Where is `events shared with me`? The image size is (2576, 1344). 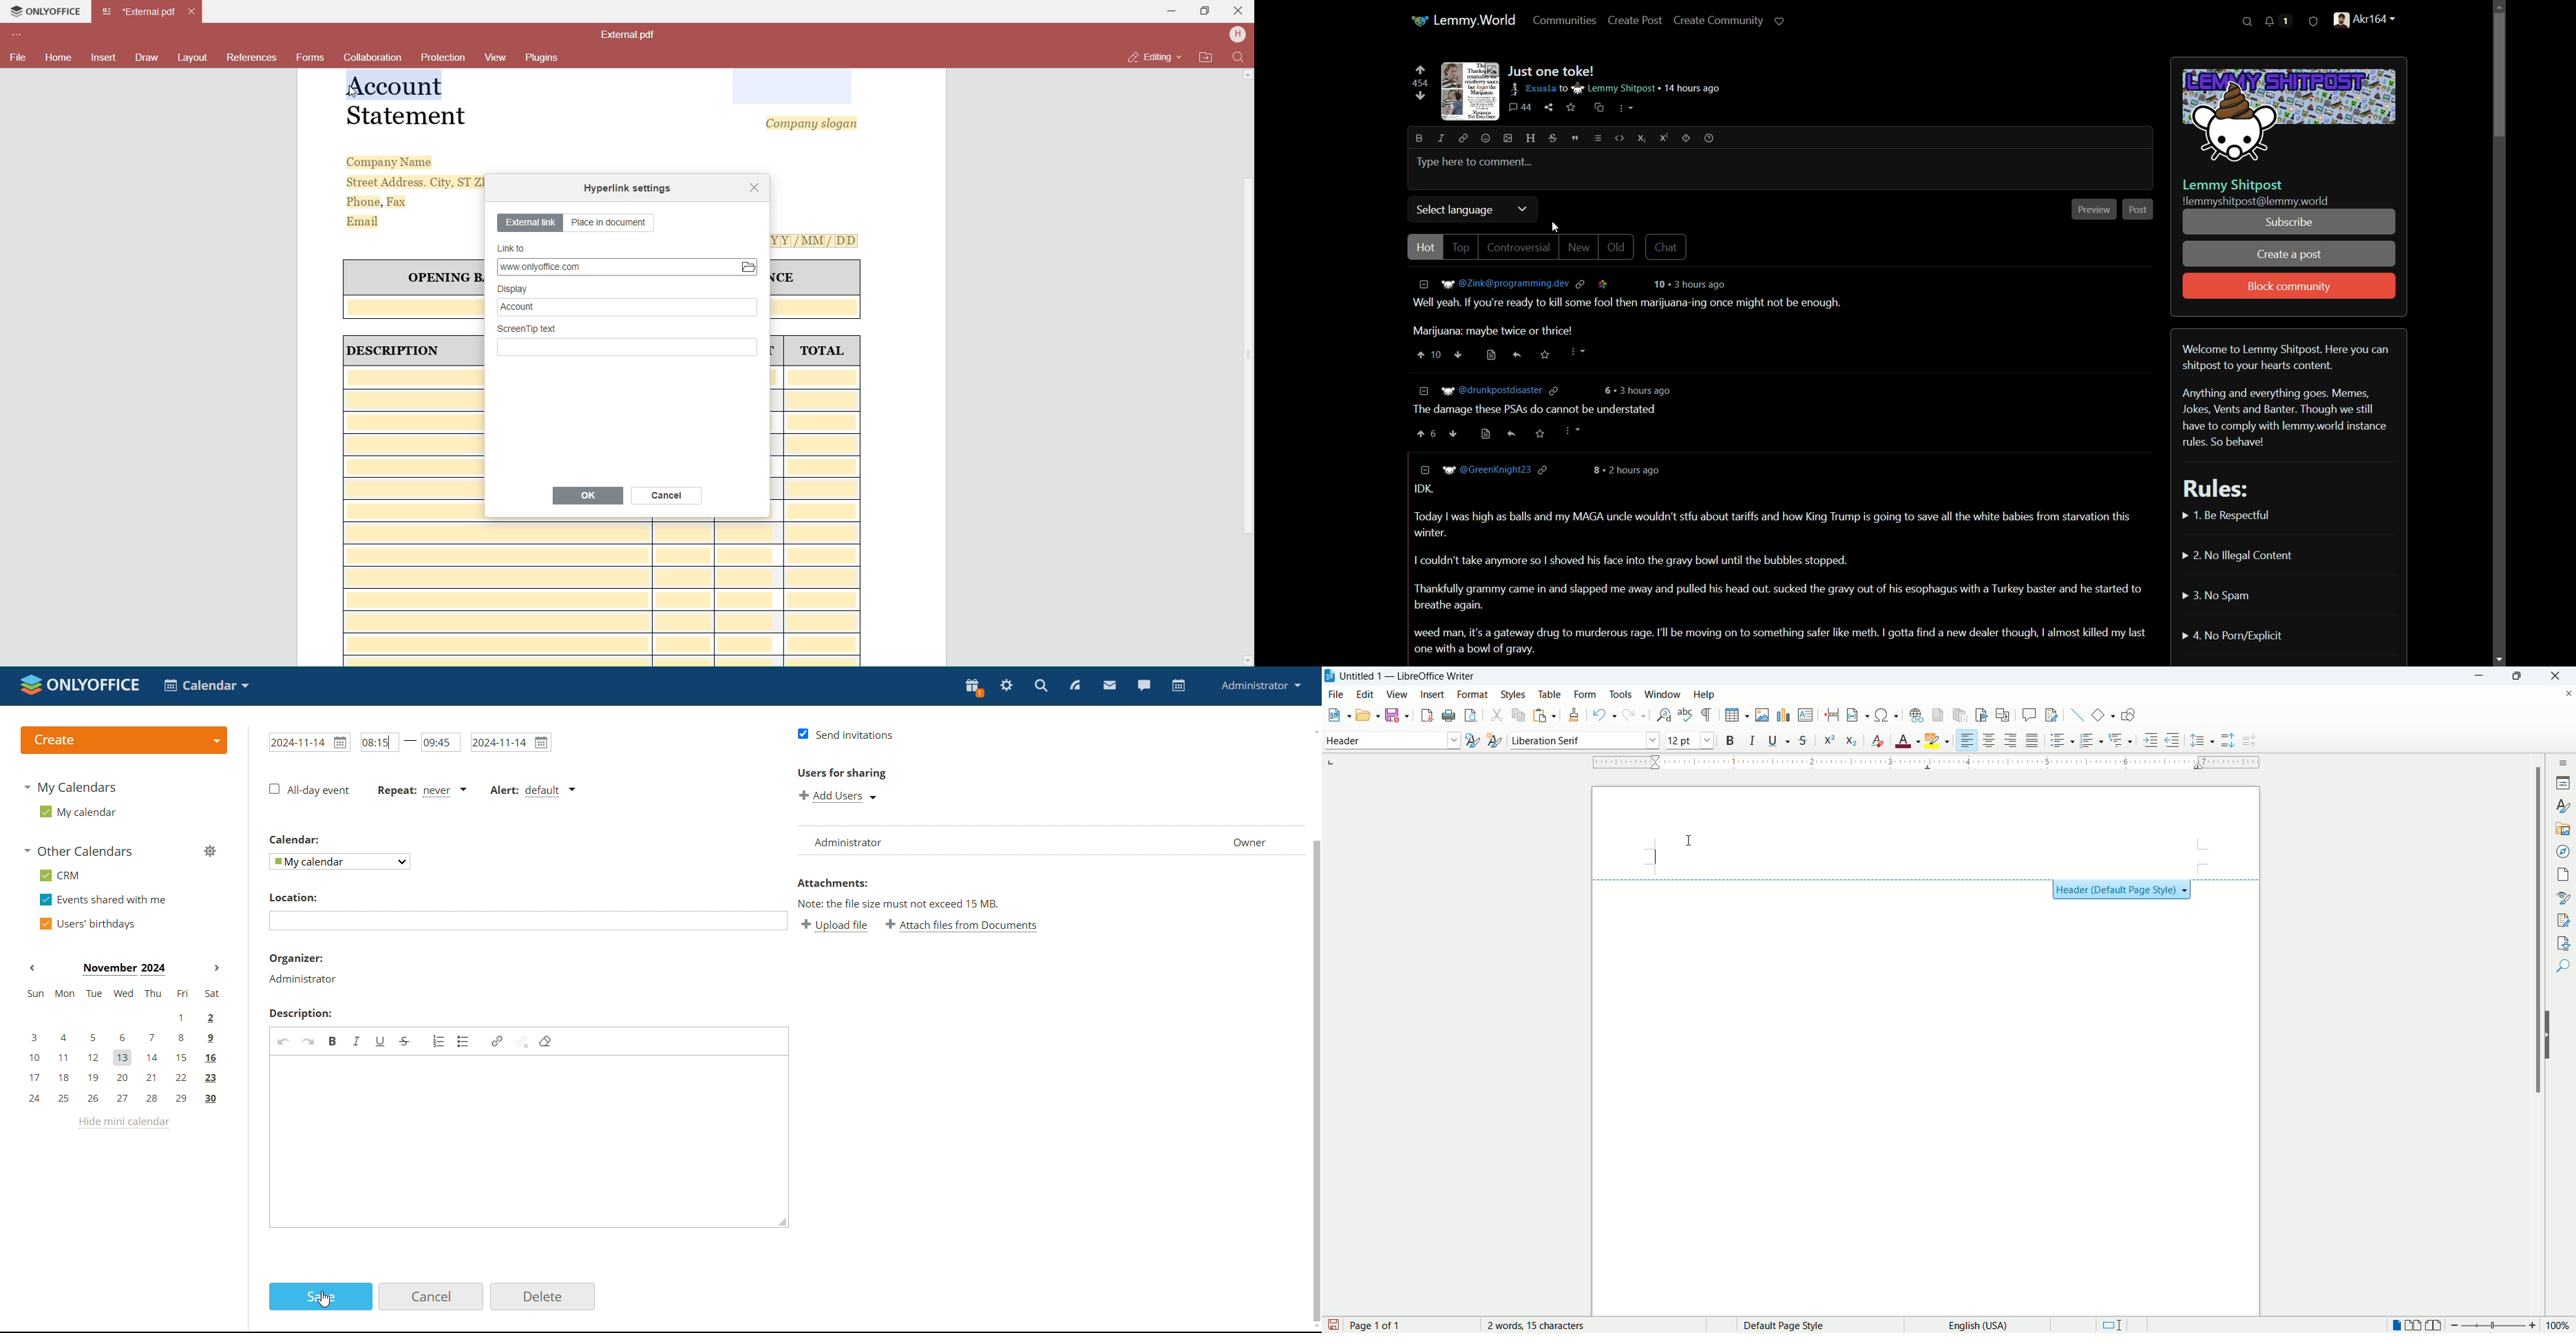 events shared with me is located at coordinates (105, 900).